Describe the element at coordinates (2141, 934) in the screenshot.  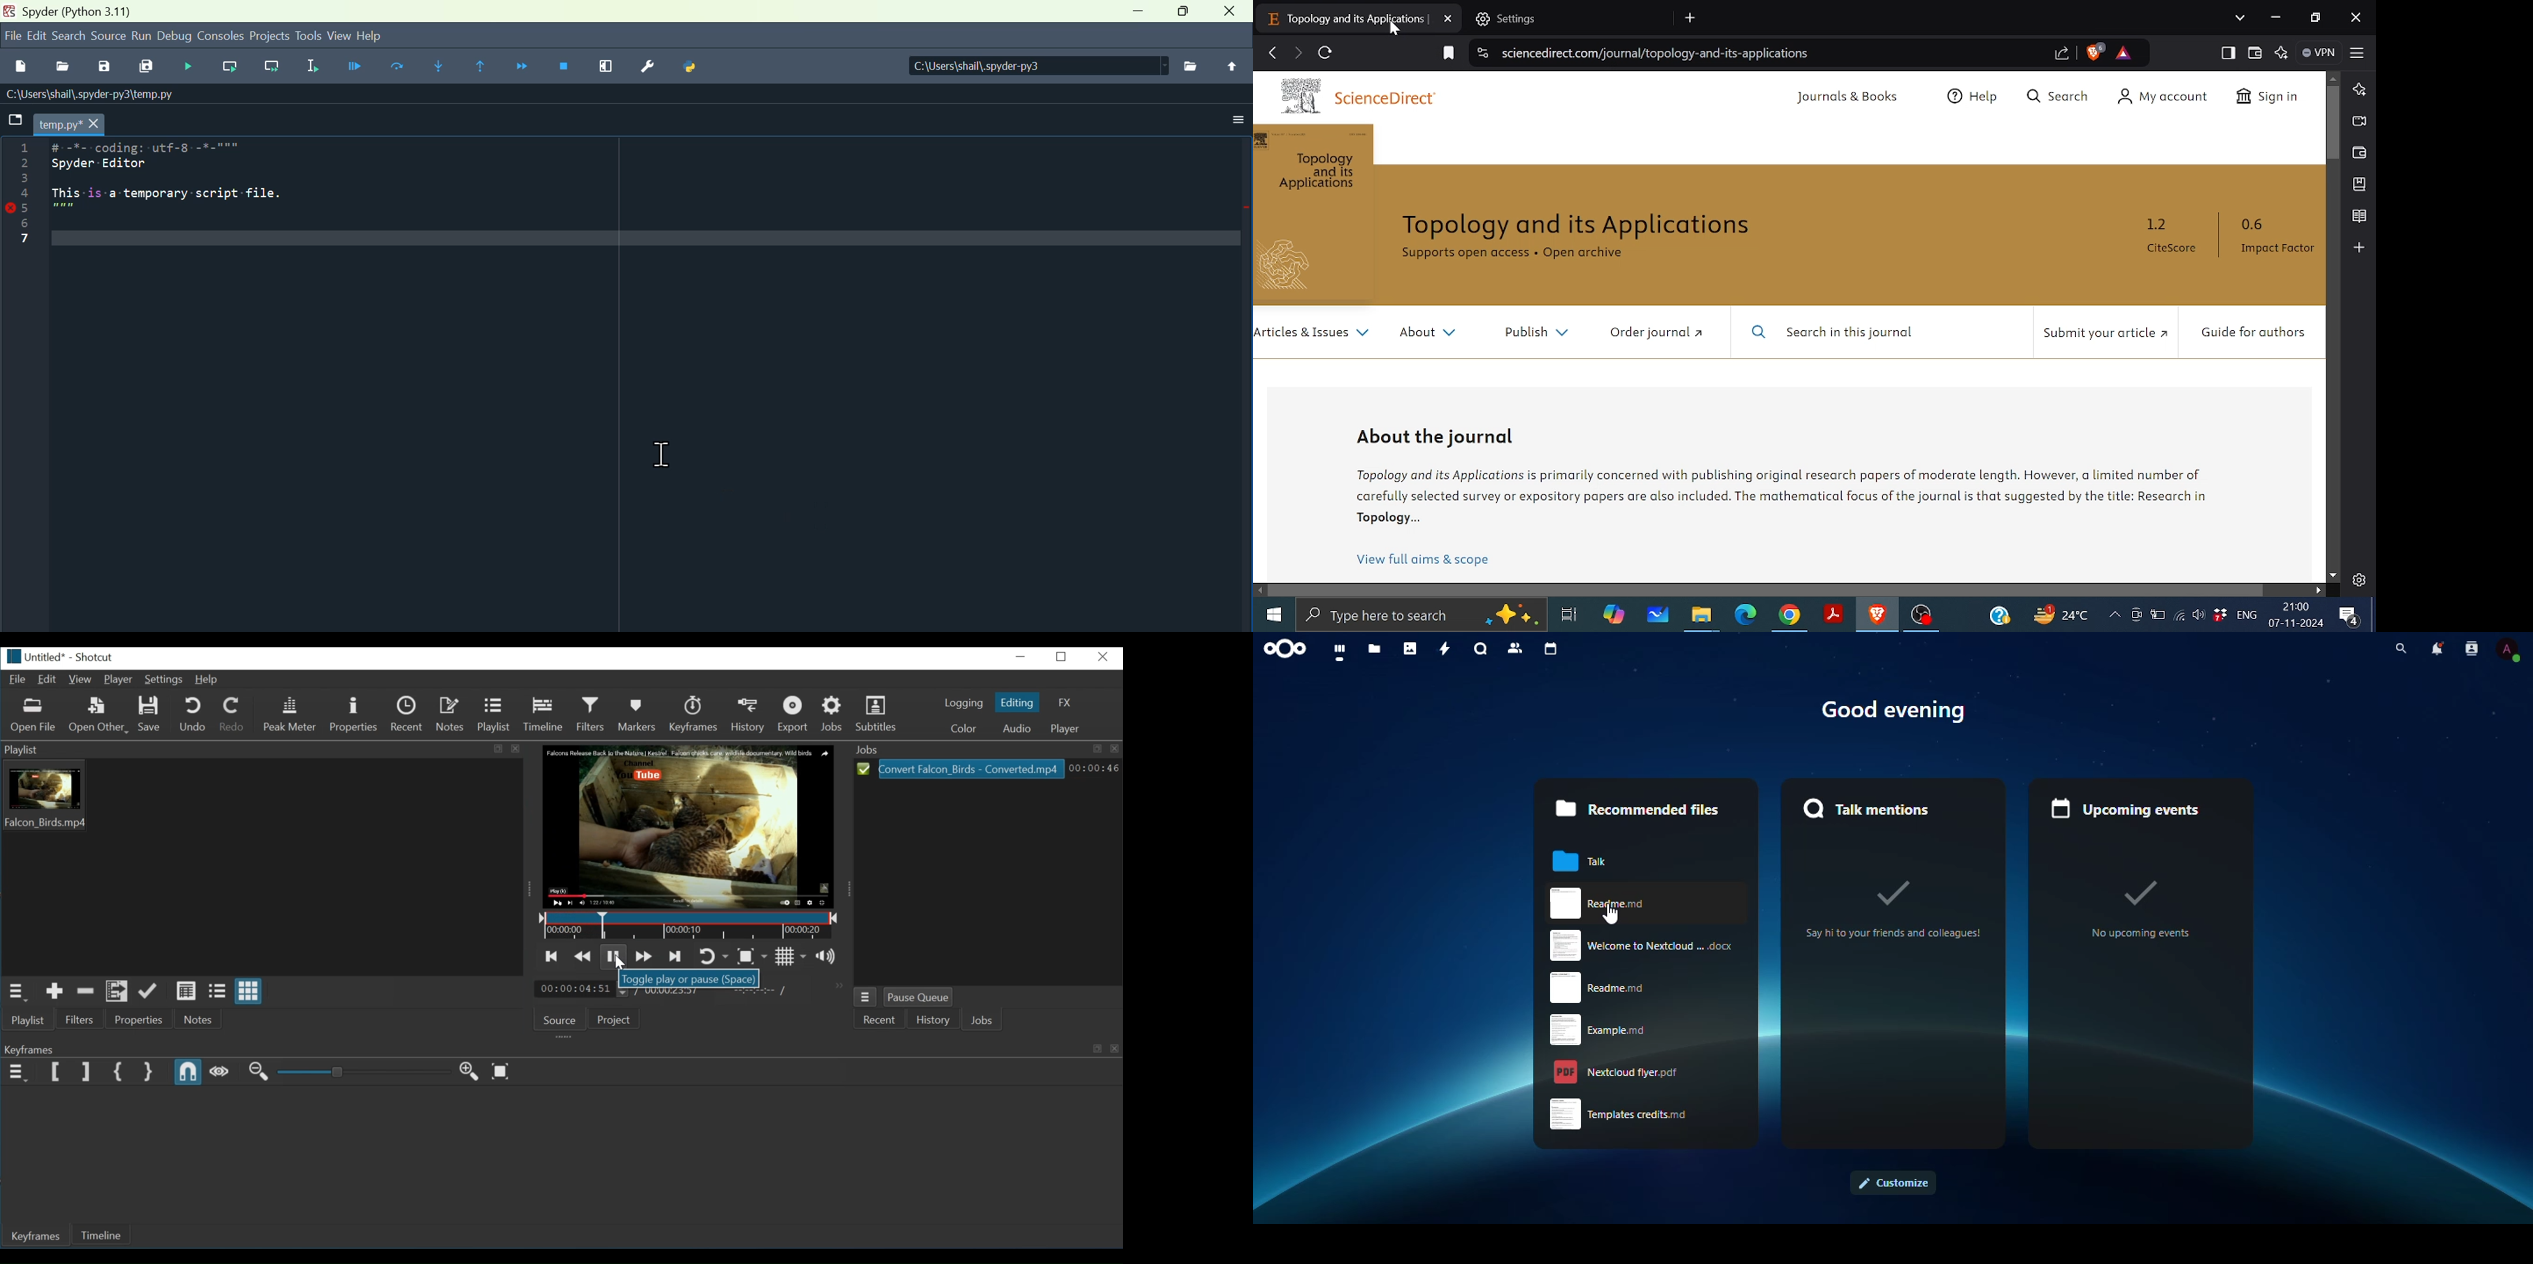
I see `No upcoming events` at that location.